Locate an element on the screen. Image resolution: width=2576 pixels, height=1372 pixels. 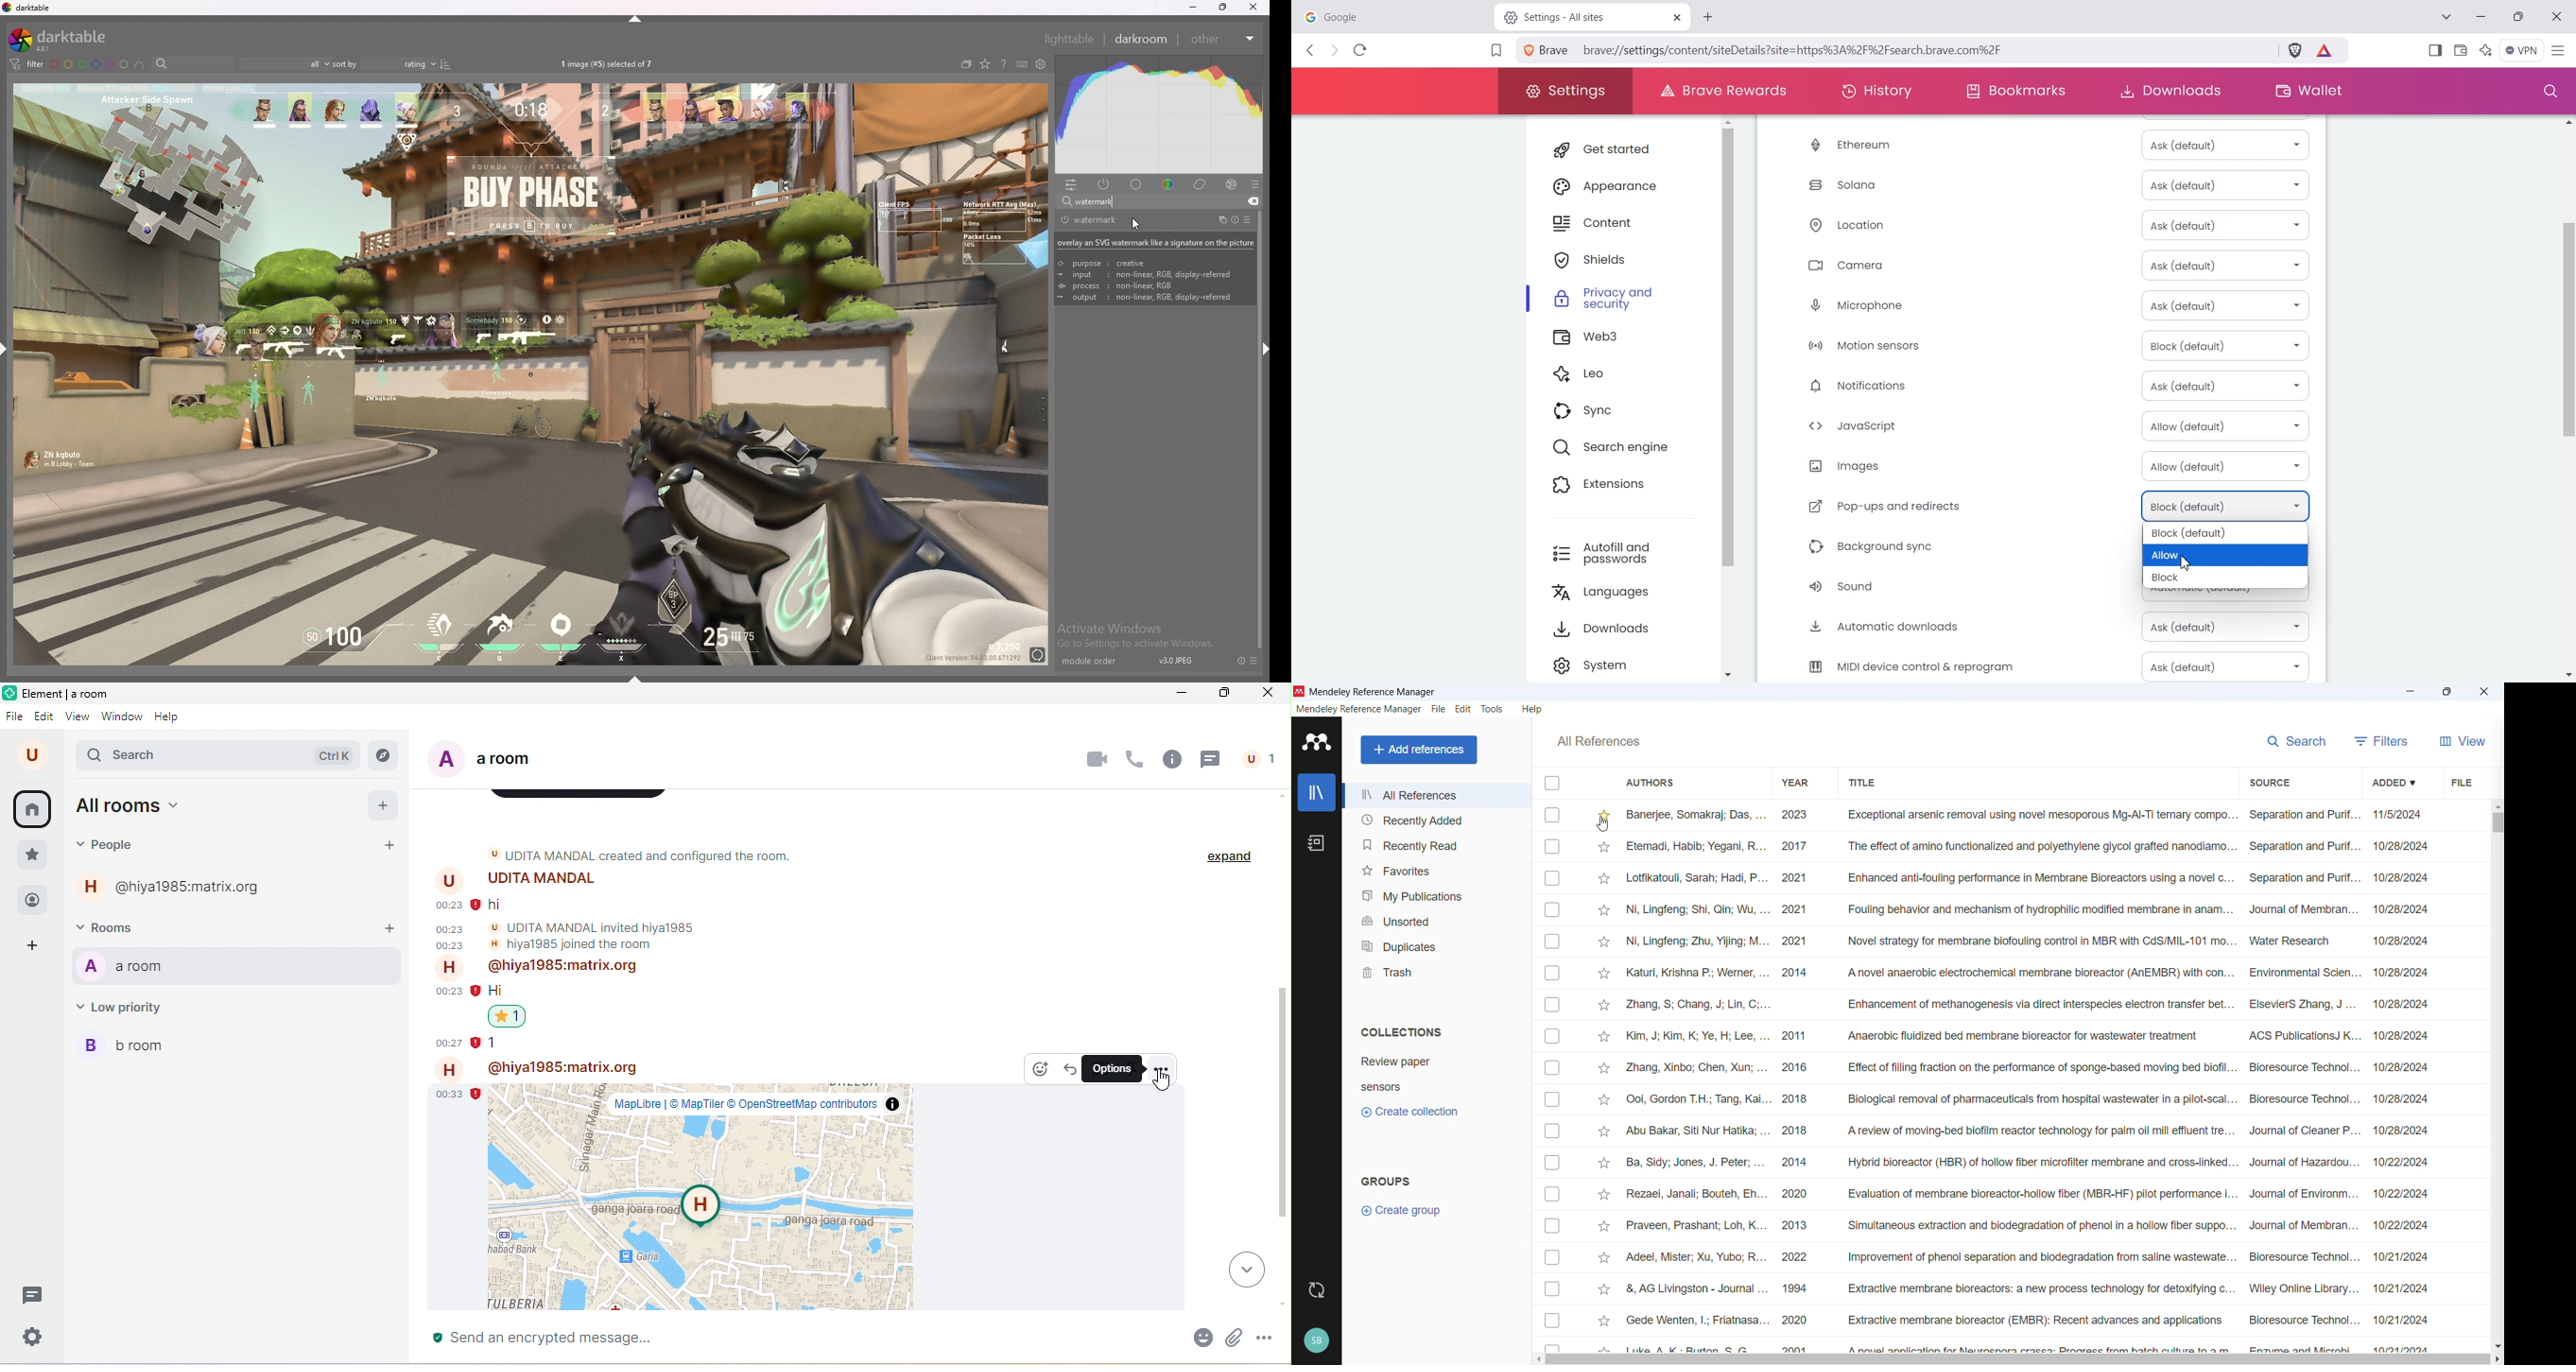
Cursor  is located at coordinates (1602, 824).